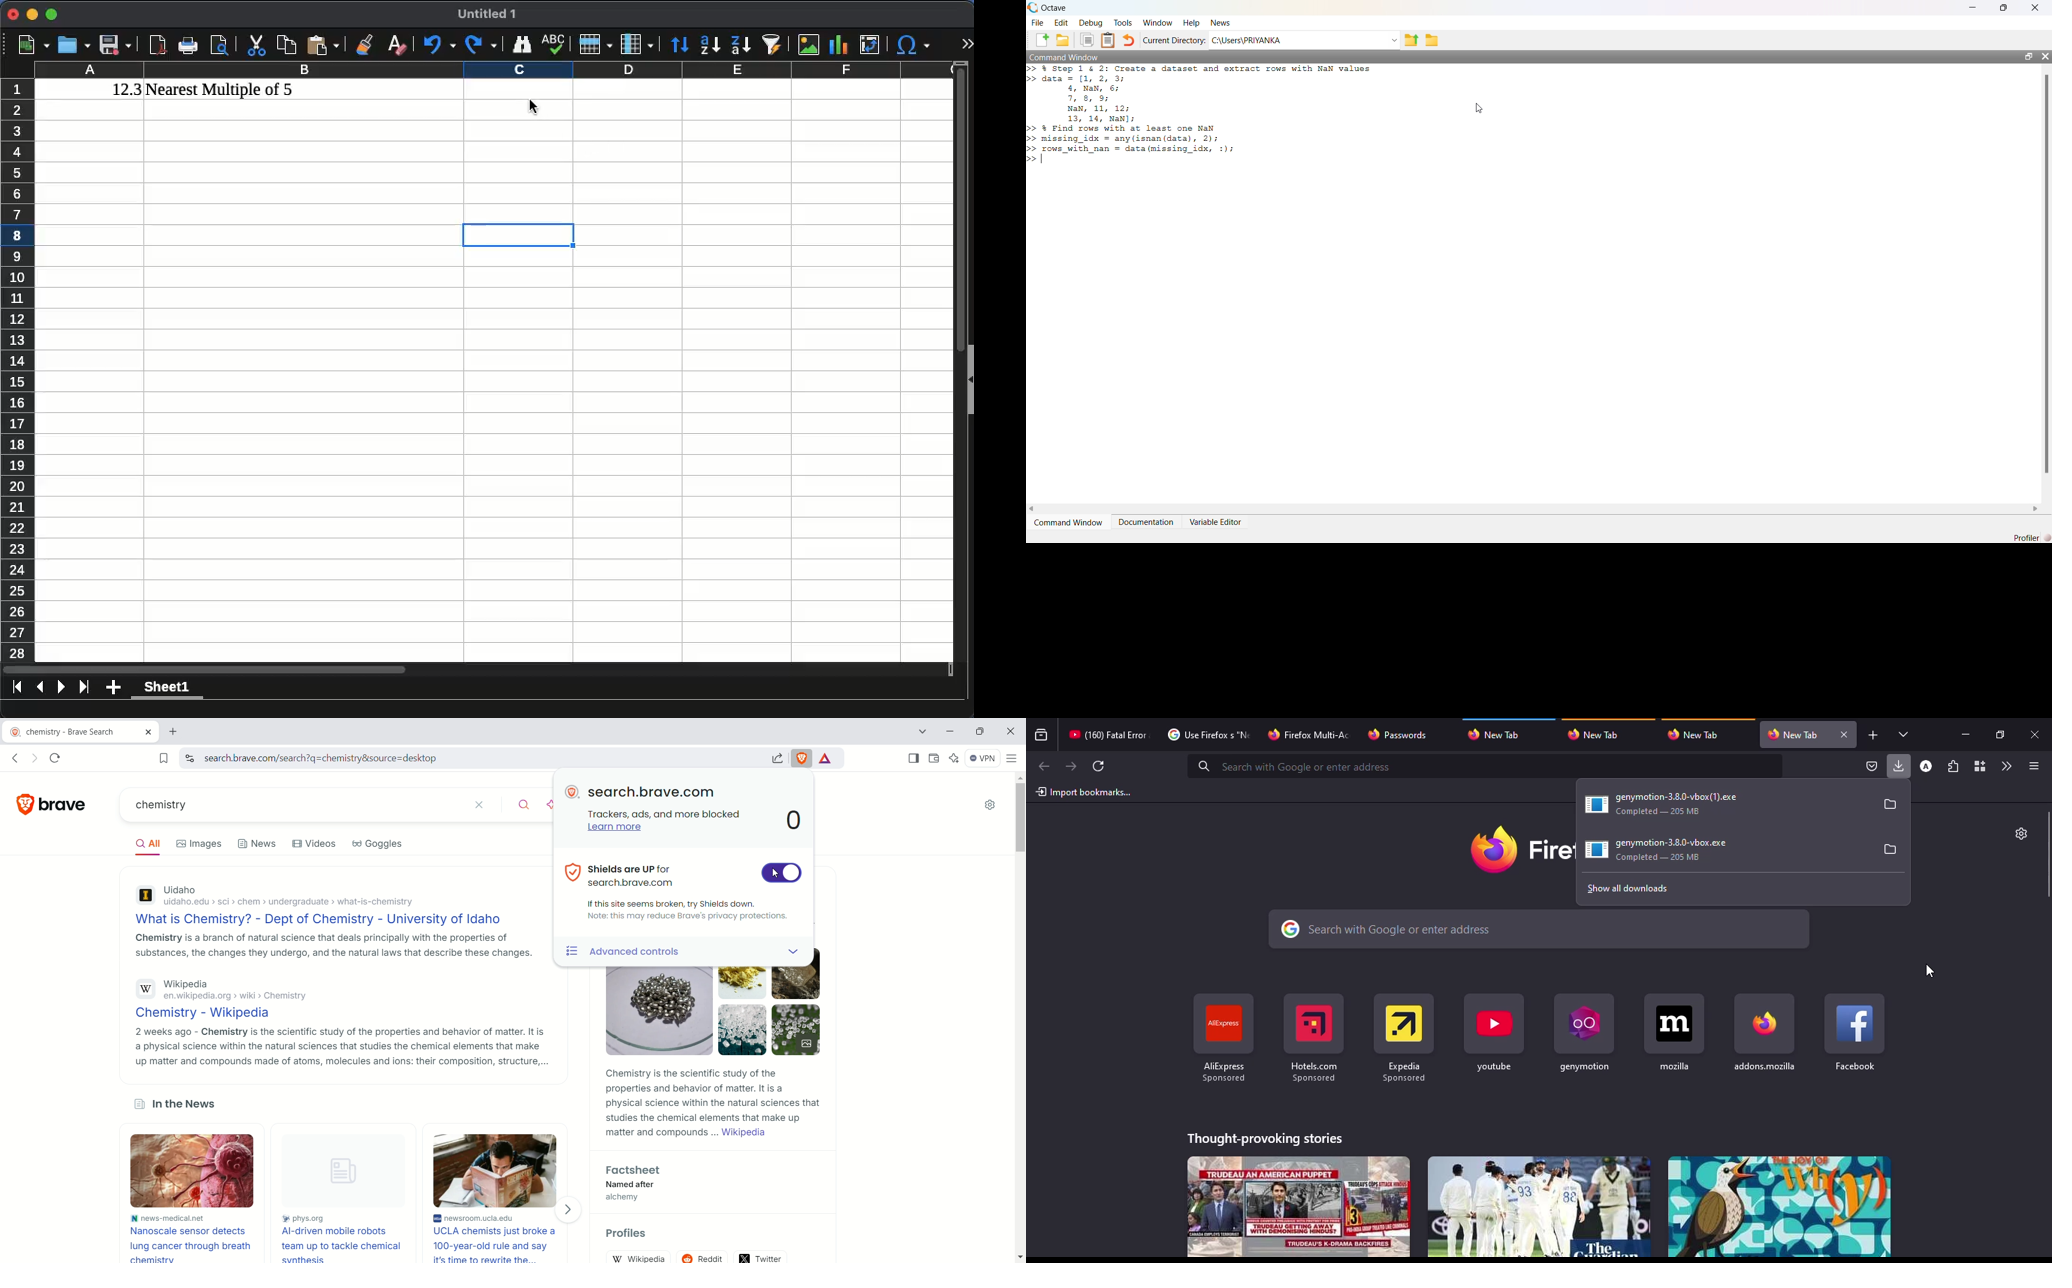 This screenshot has height=1288, width=2072. I want to click on download, so click(1671, 801).